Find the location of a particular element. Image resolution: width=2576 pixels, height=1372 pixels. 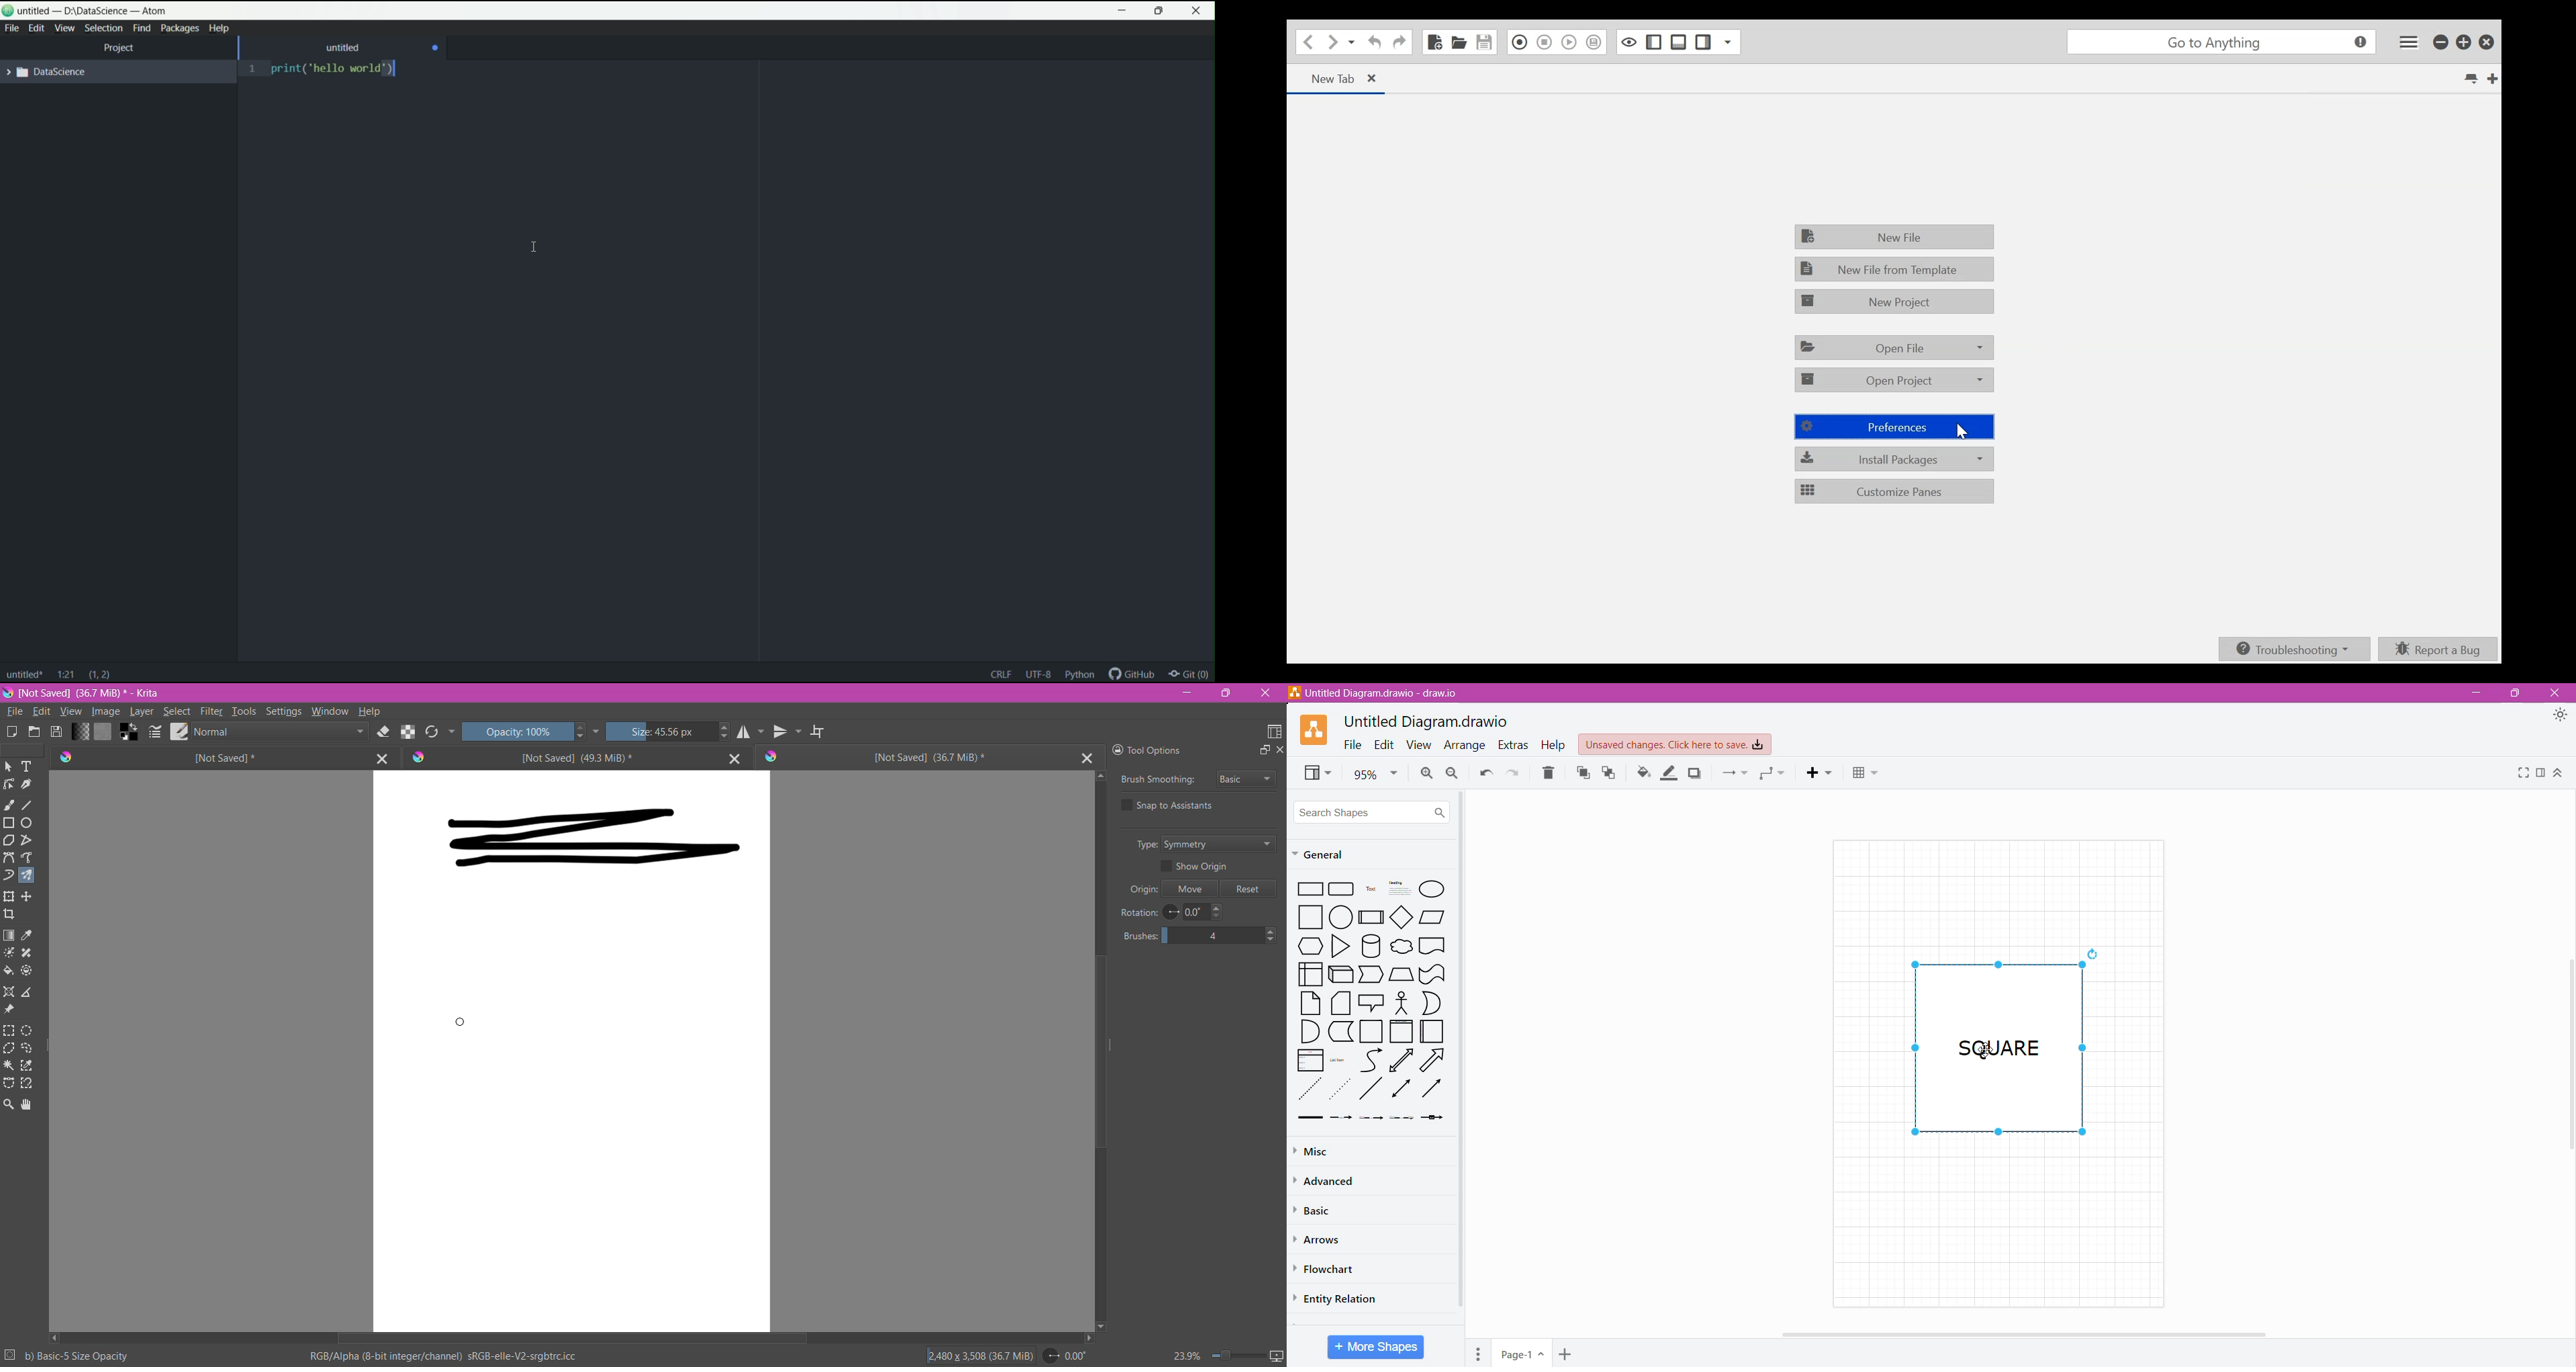

Set the number of brushes is located at coordinates (1194, 936).